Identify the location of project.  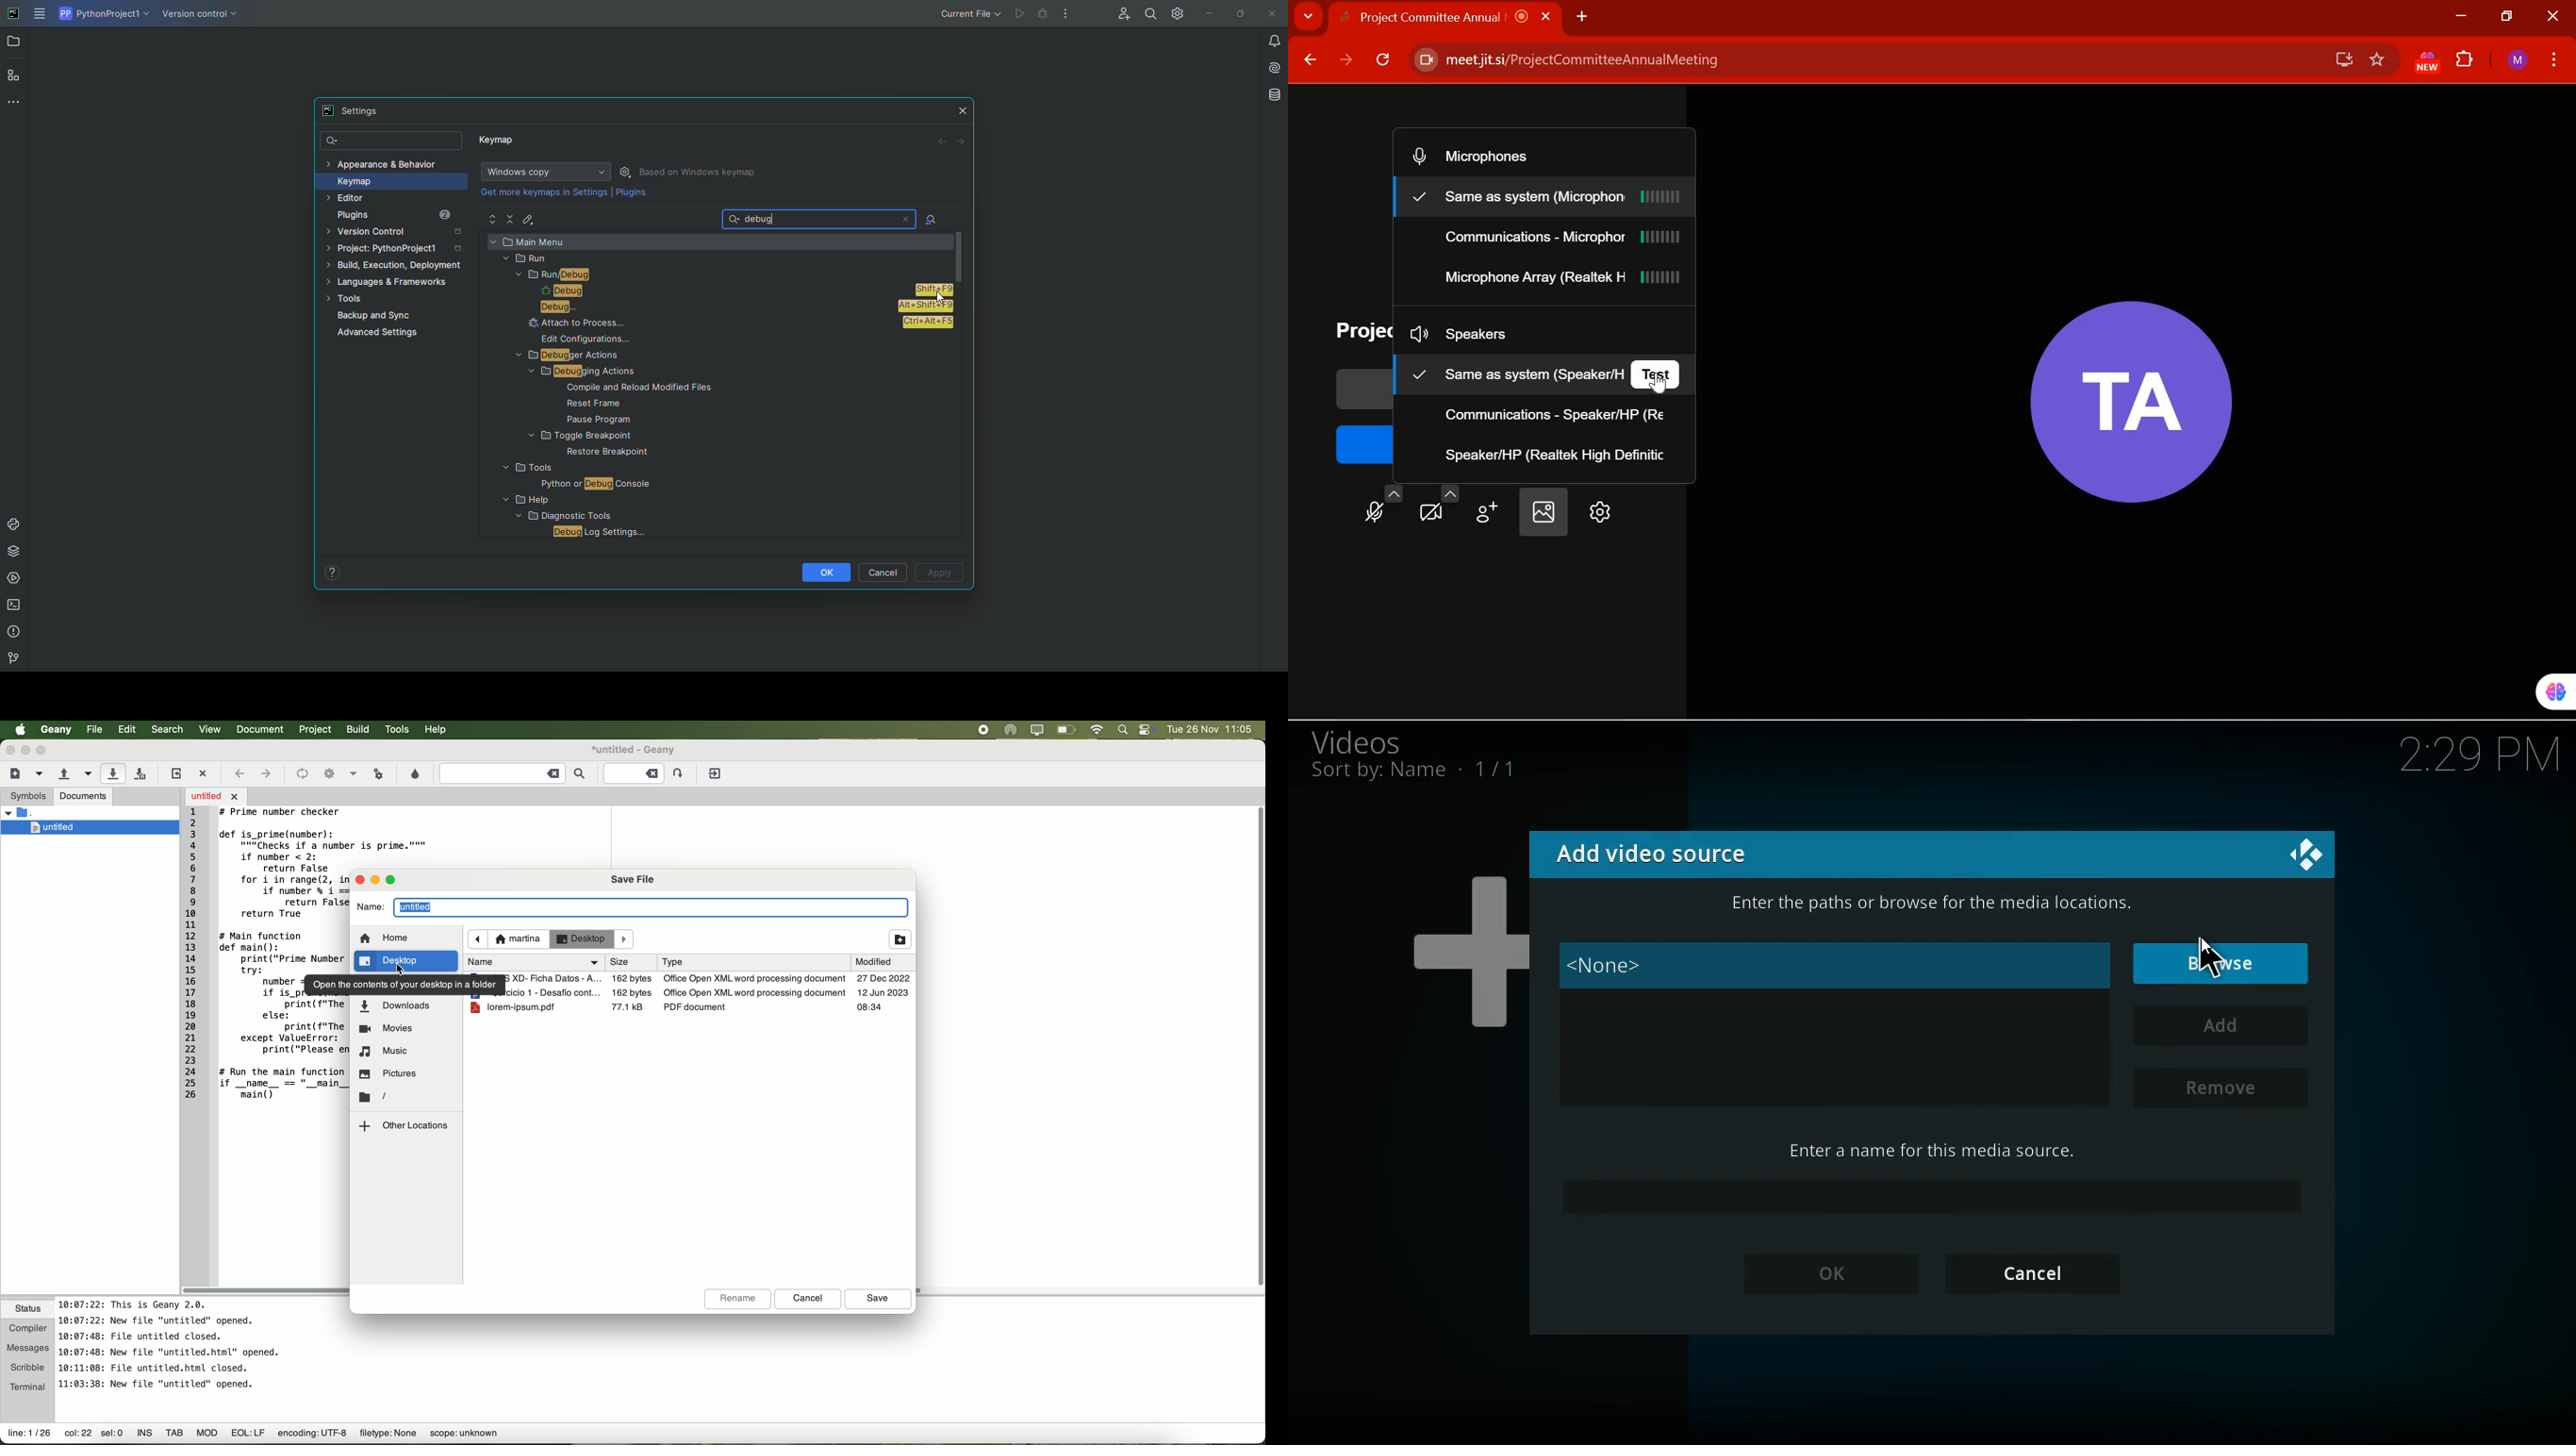
(317, 730).